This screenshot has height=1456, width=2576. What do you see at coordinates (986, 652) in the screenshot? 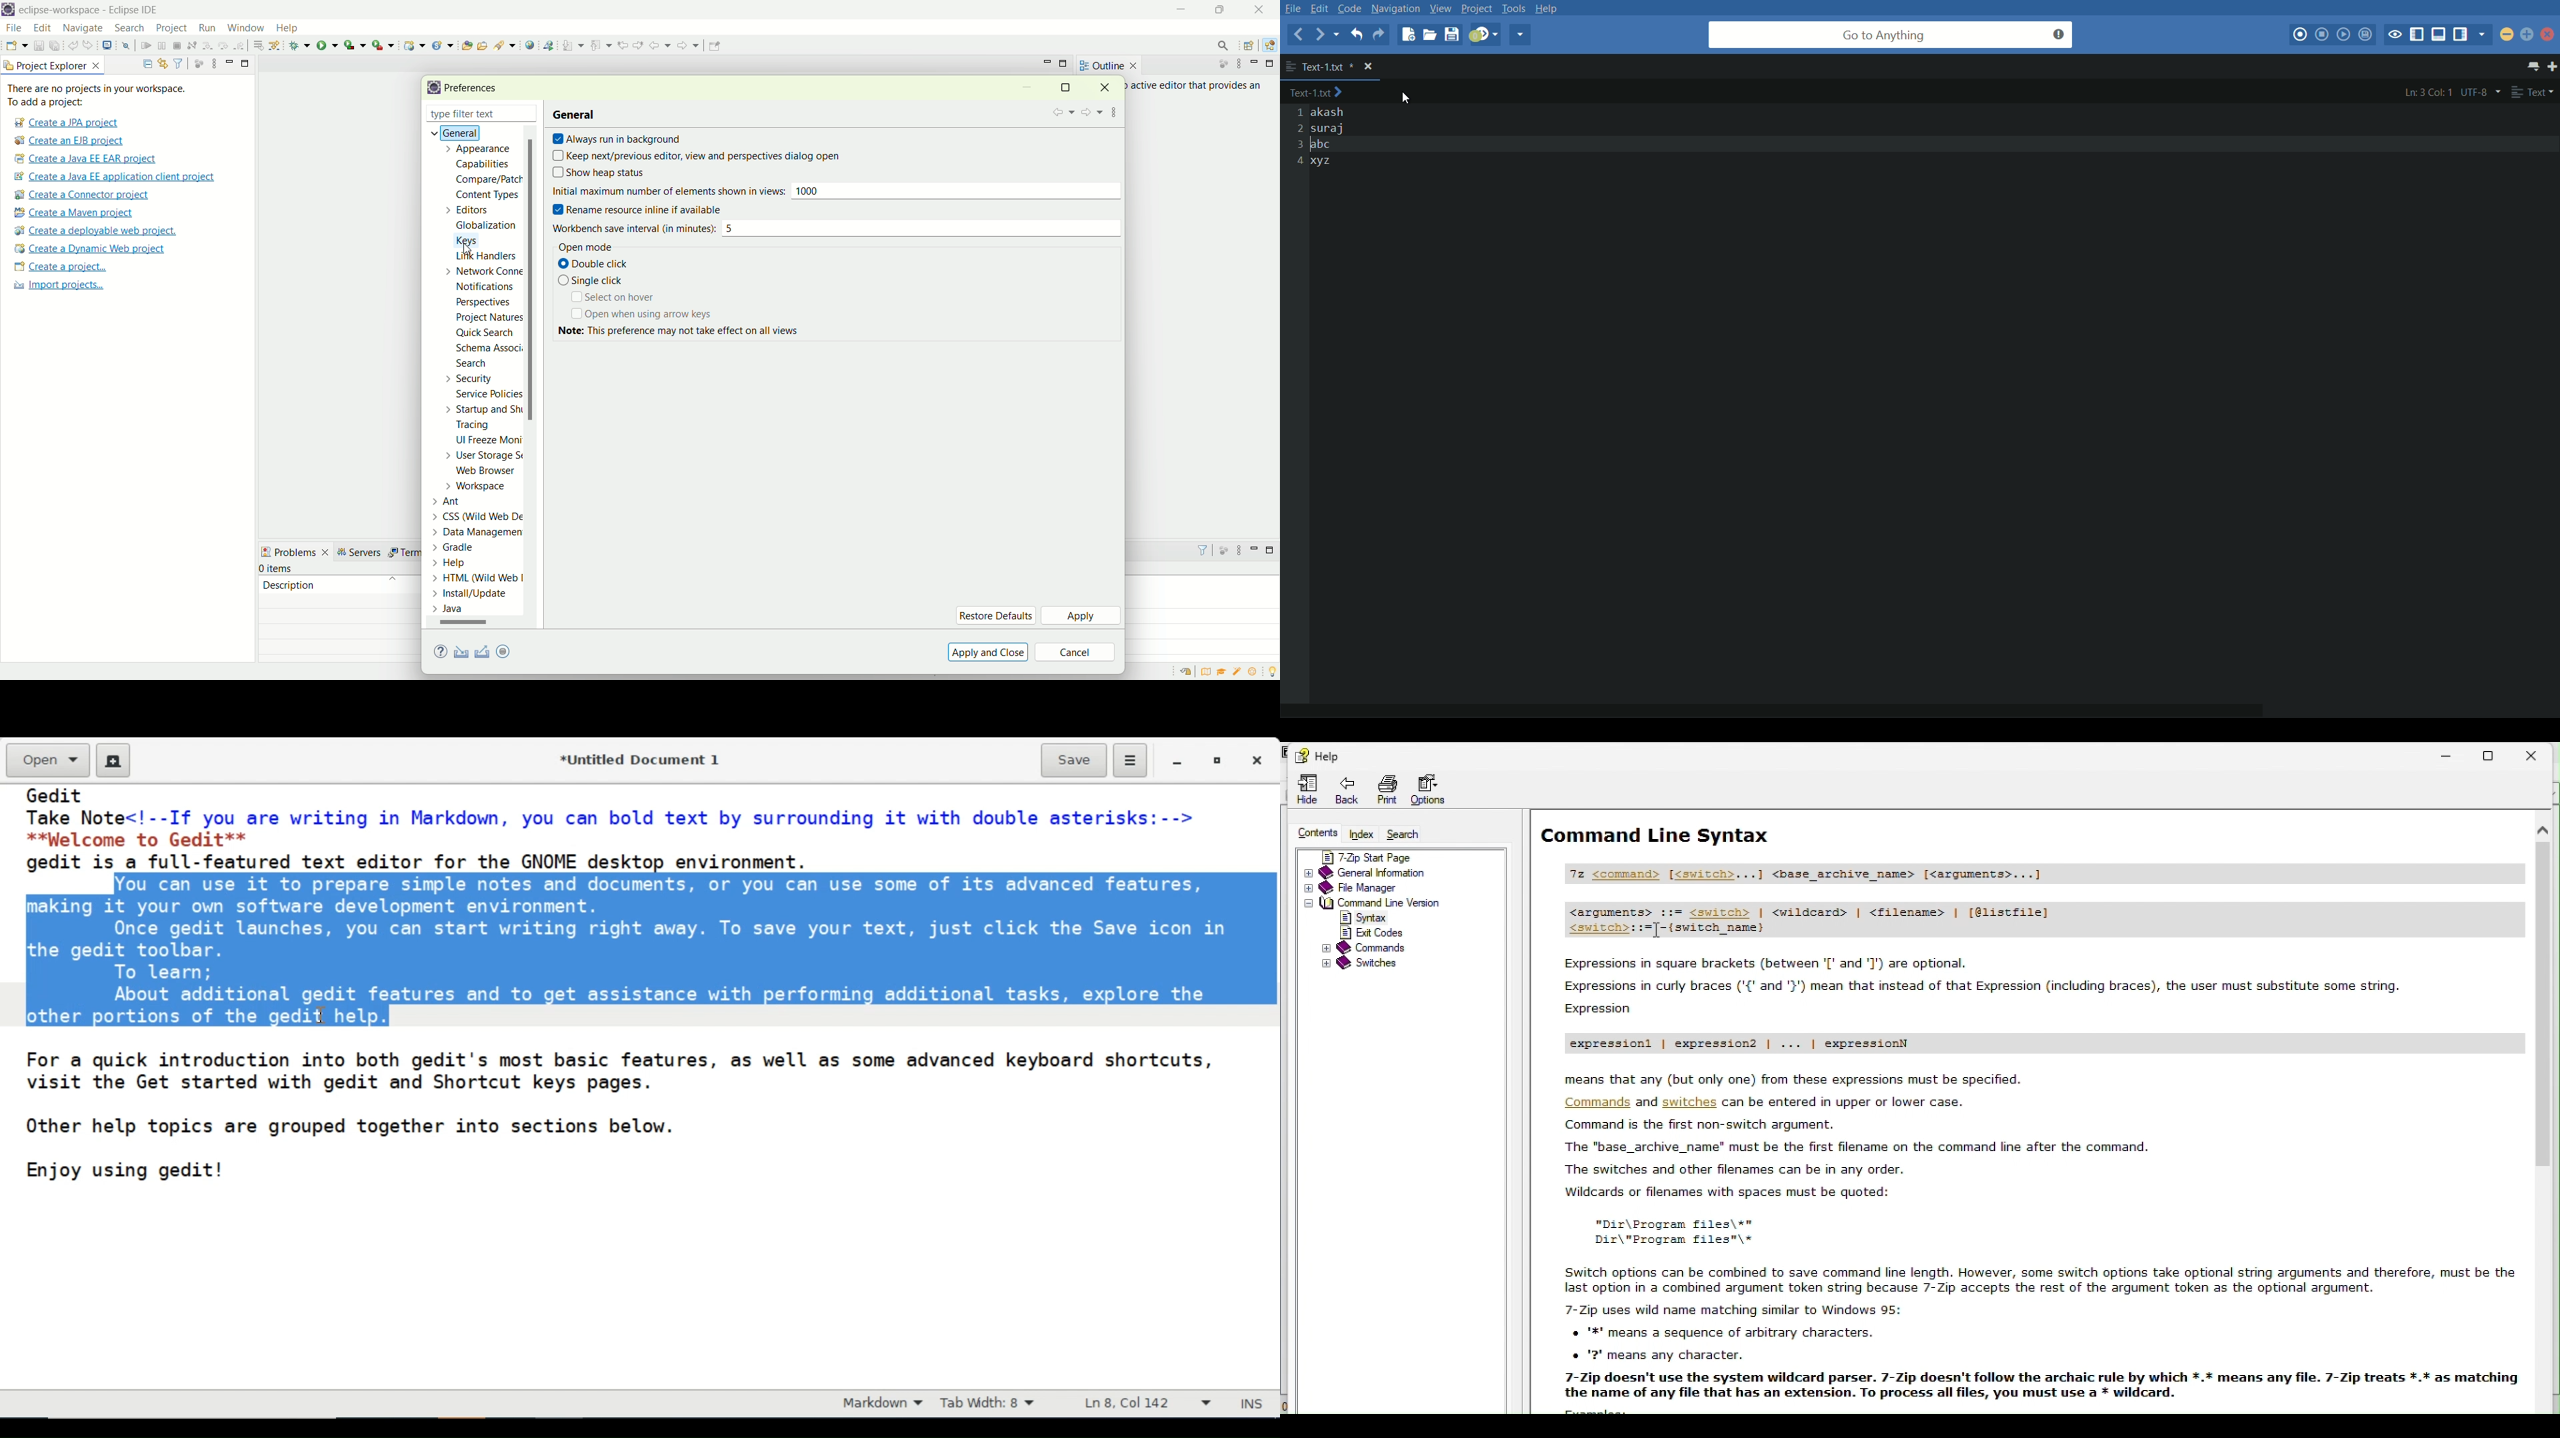
I see `apply and close` at bounding box center [986, 652].